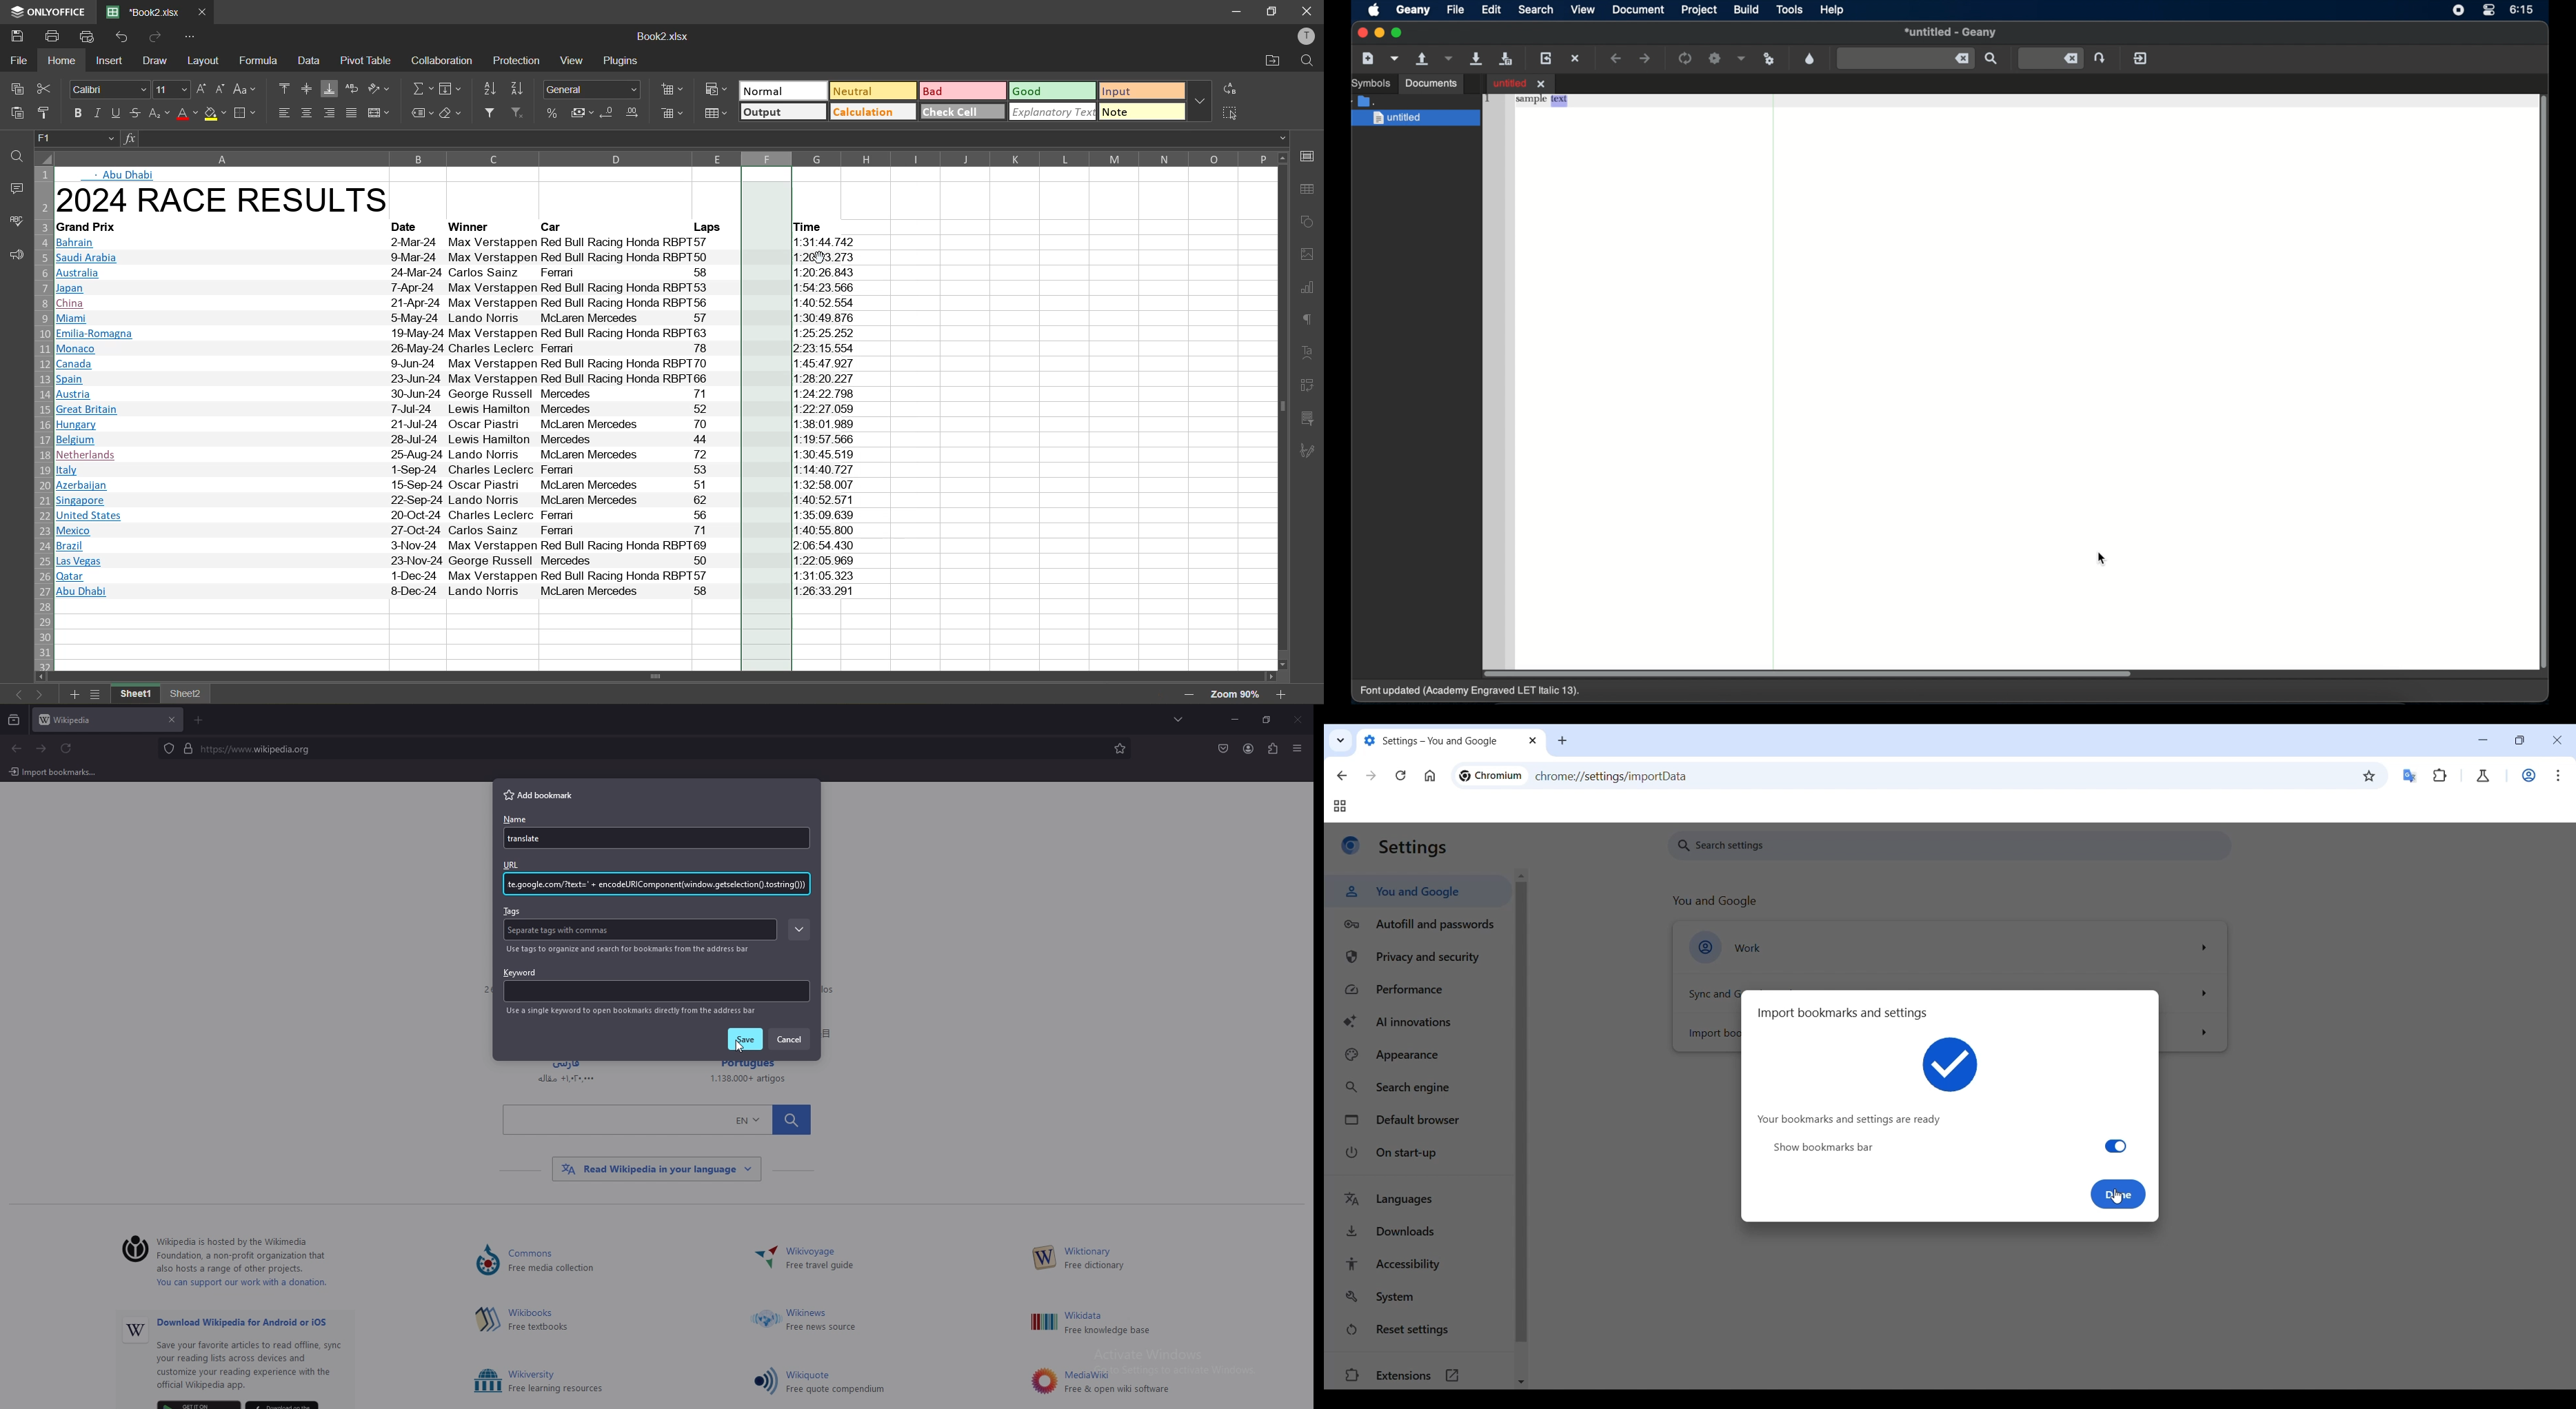  What do you see at coordinates (385, 576) in the screenshot?
I see `Qatar 1-Dec-24 Max Verstappen Red Bull Racing Honda RBPTS57 1:31:05.323` at bounding box center [385, 576].